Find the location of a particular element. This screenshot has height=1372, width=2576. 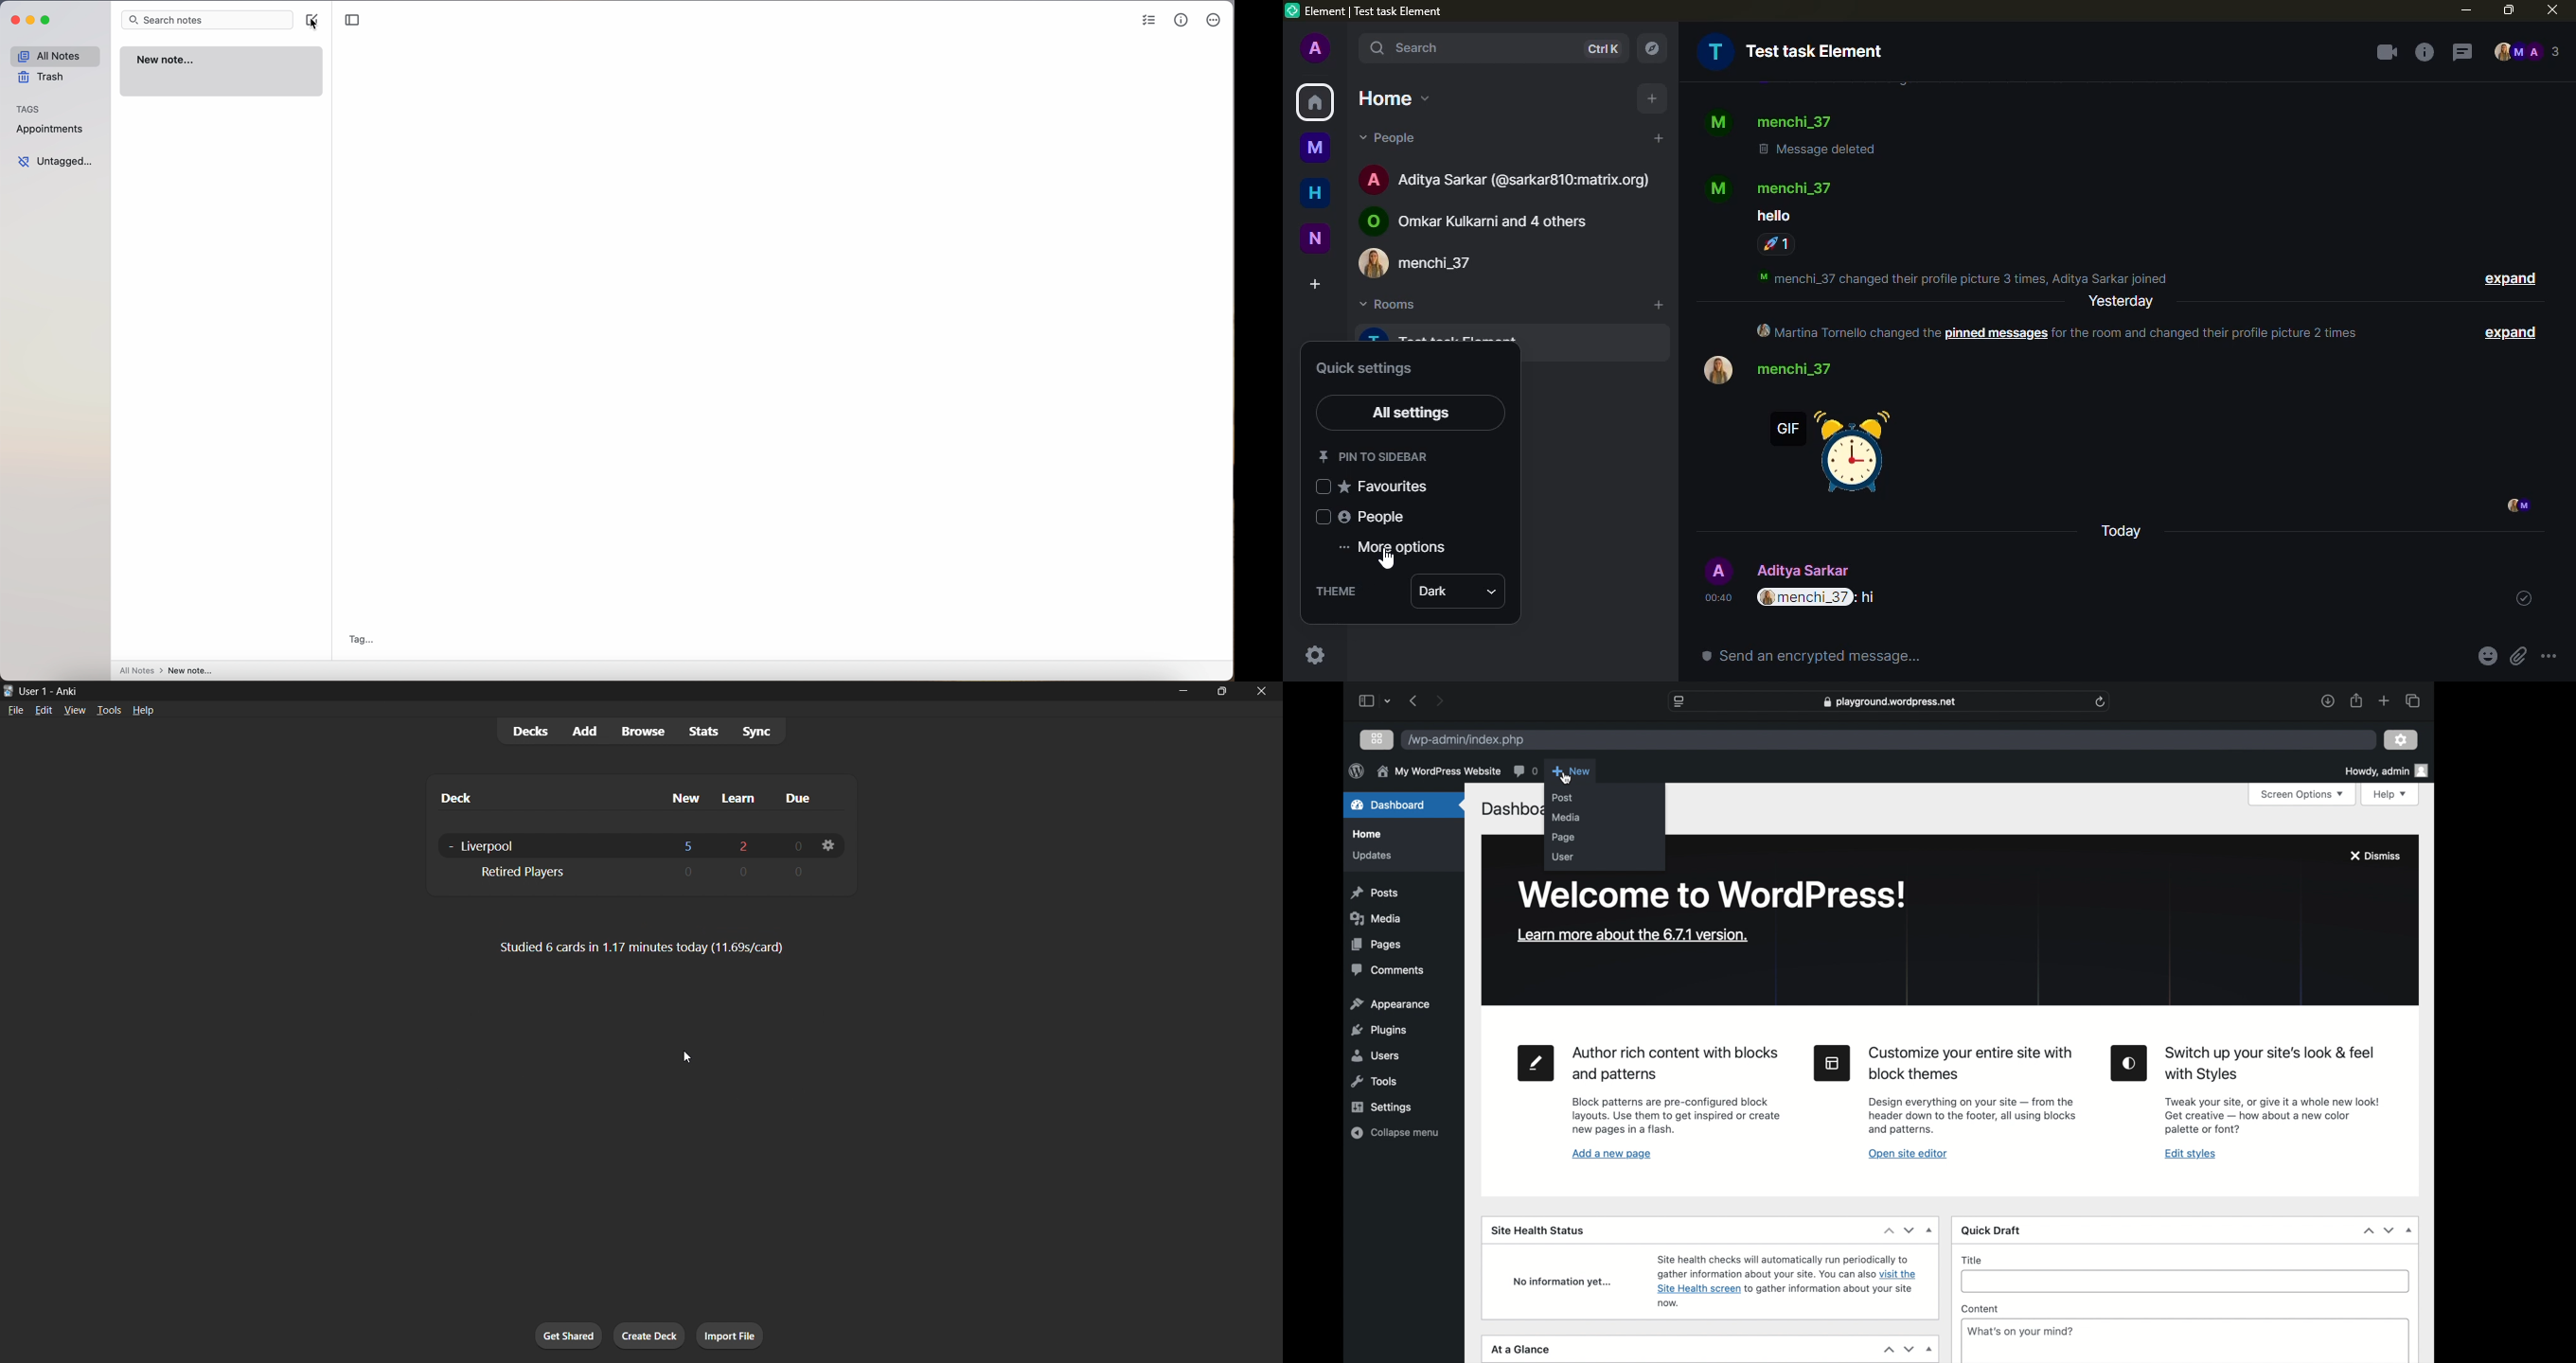

contact is located at coordinates (1488, 219).